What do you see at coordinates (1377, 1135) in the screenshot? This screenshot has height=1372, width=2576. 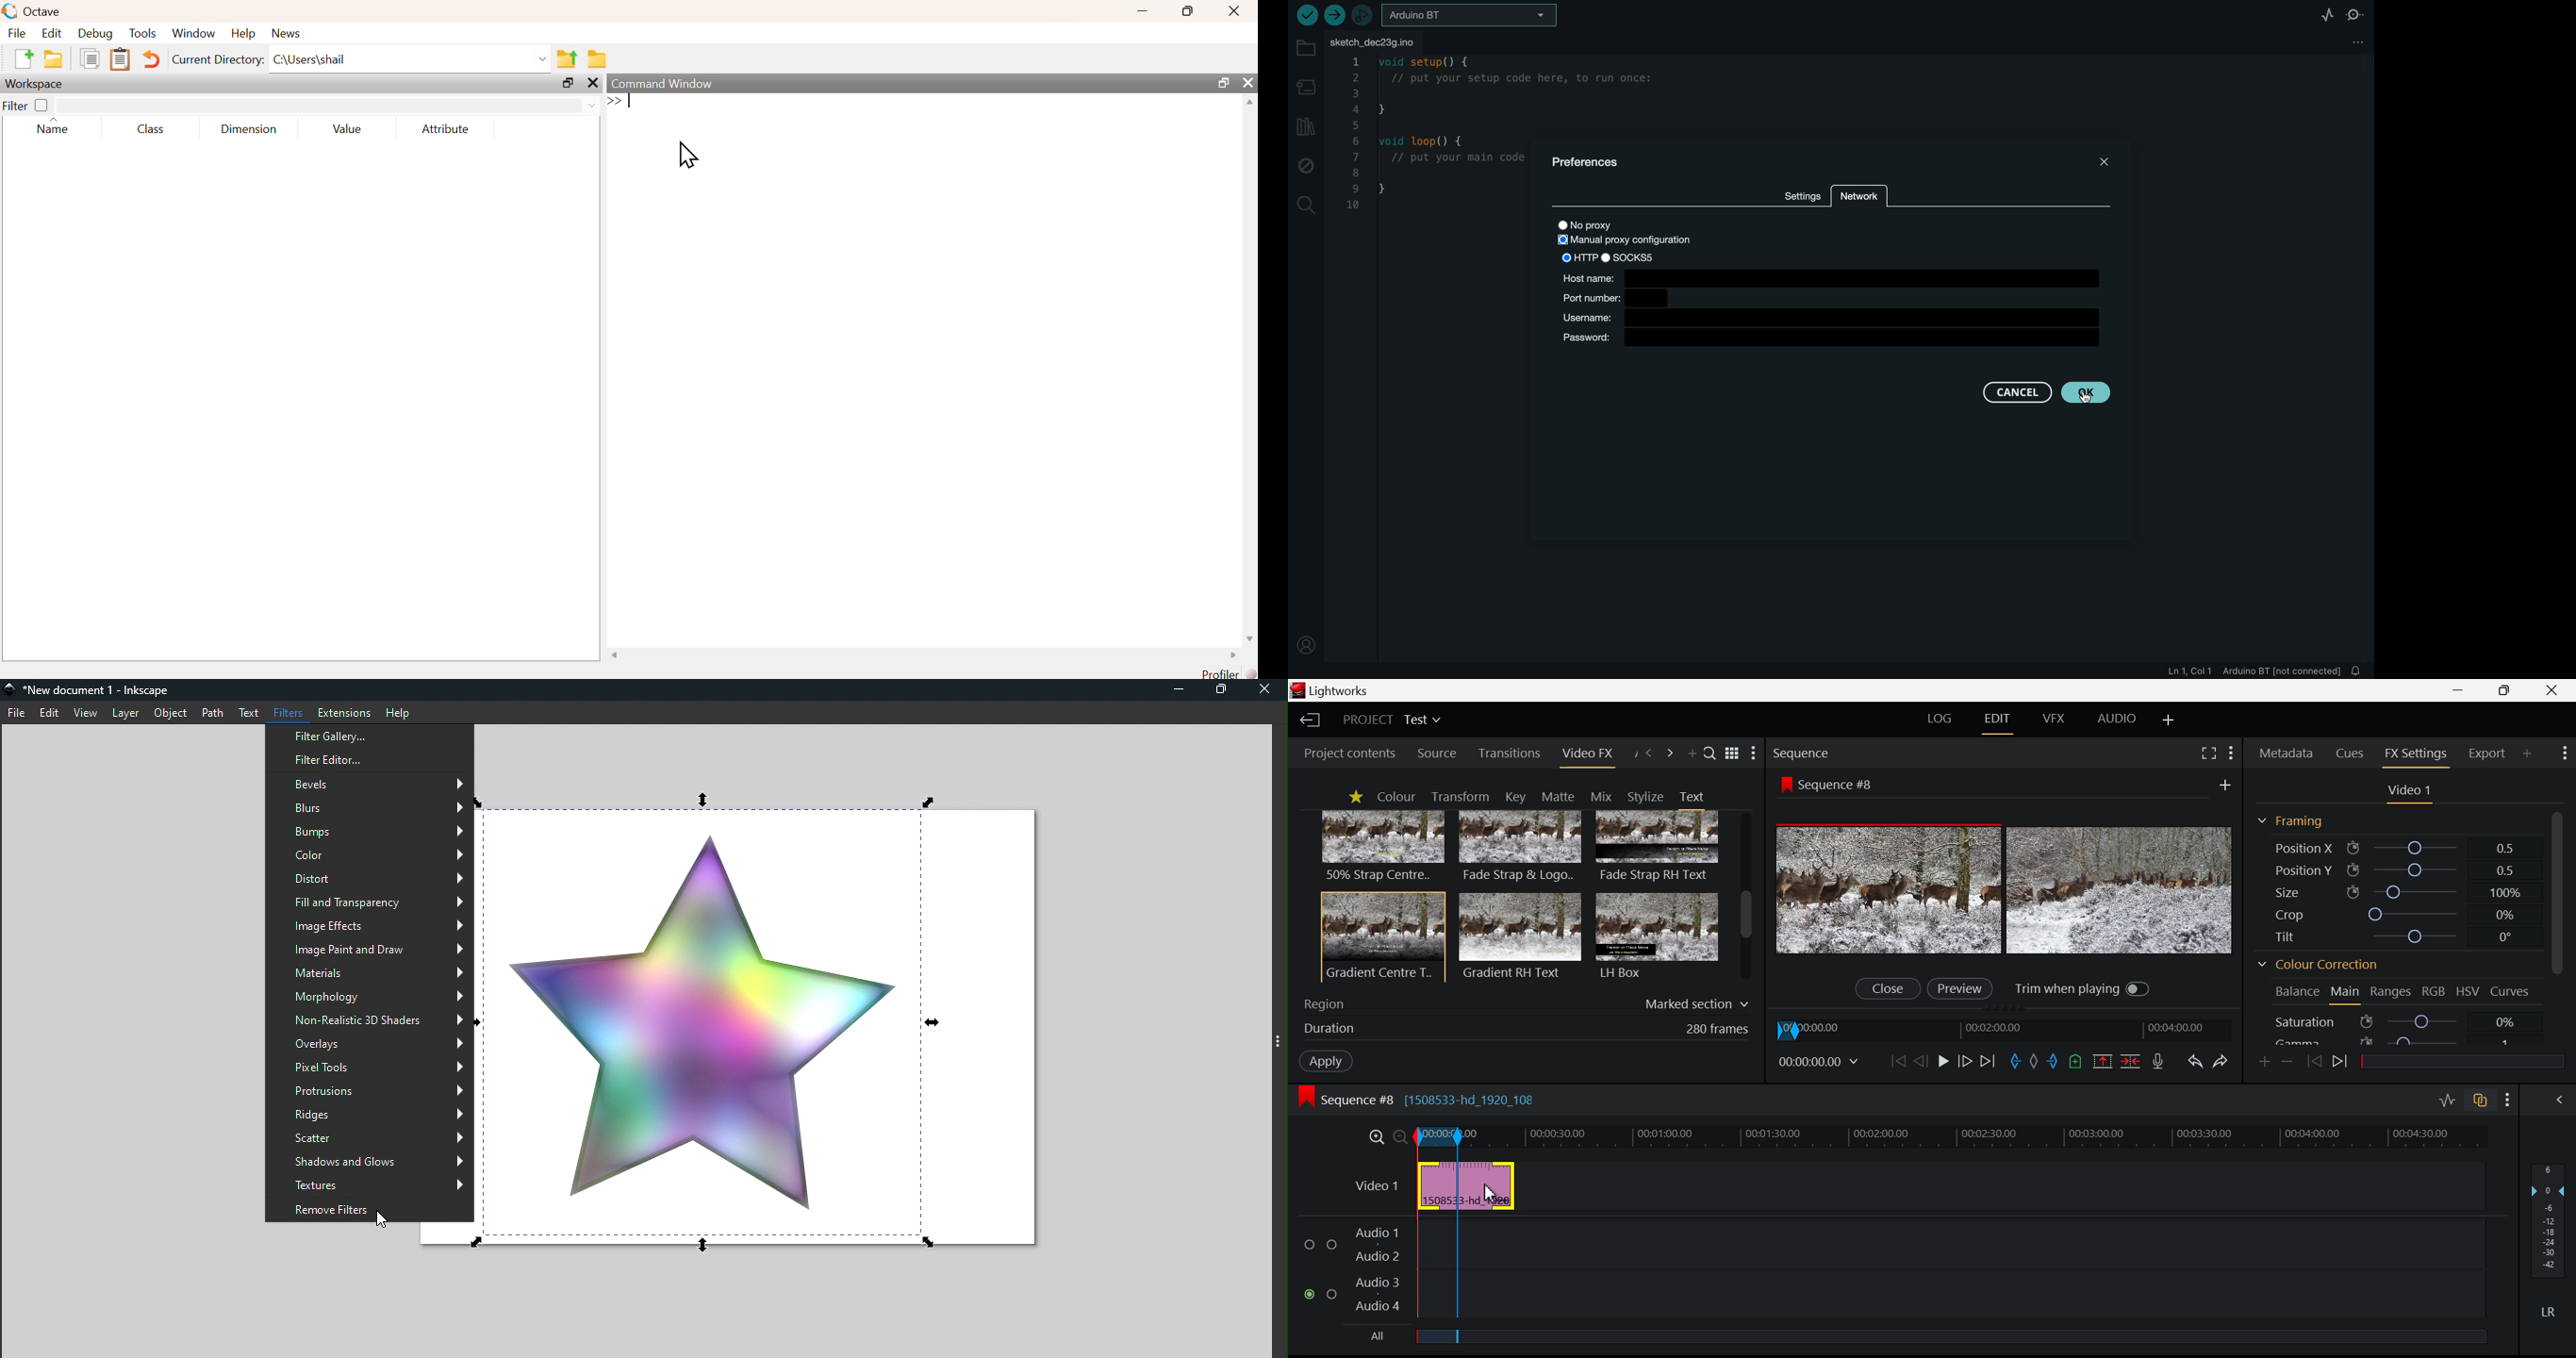 I see `Timeline Zoom In` at bounding box center [1377, 1135].